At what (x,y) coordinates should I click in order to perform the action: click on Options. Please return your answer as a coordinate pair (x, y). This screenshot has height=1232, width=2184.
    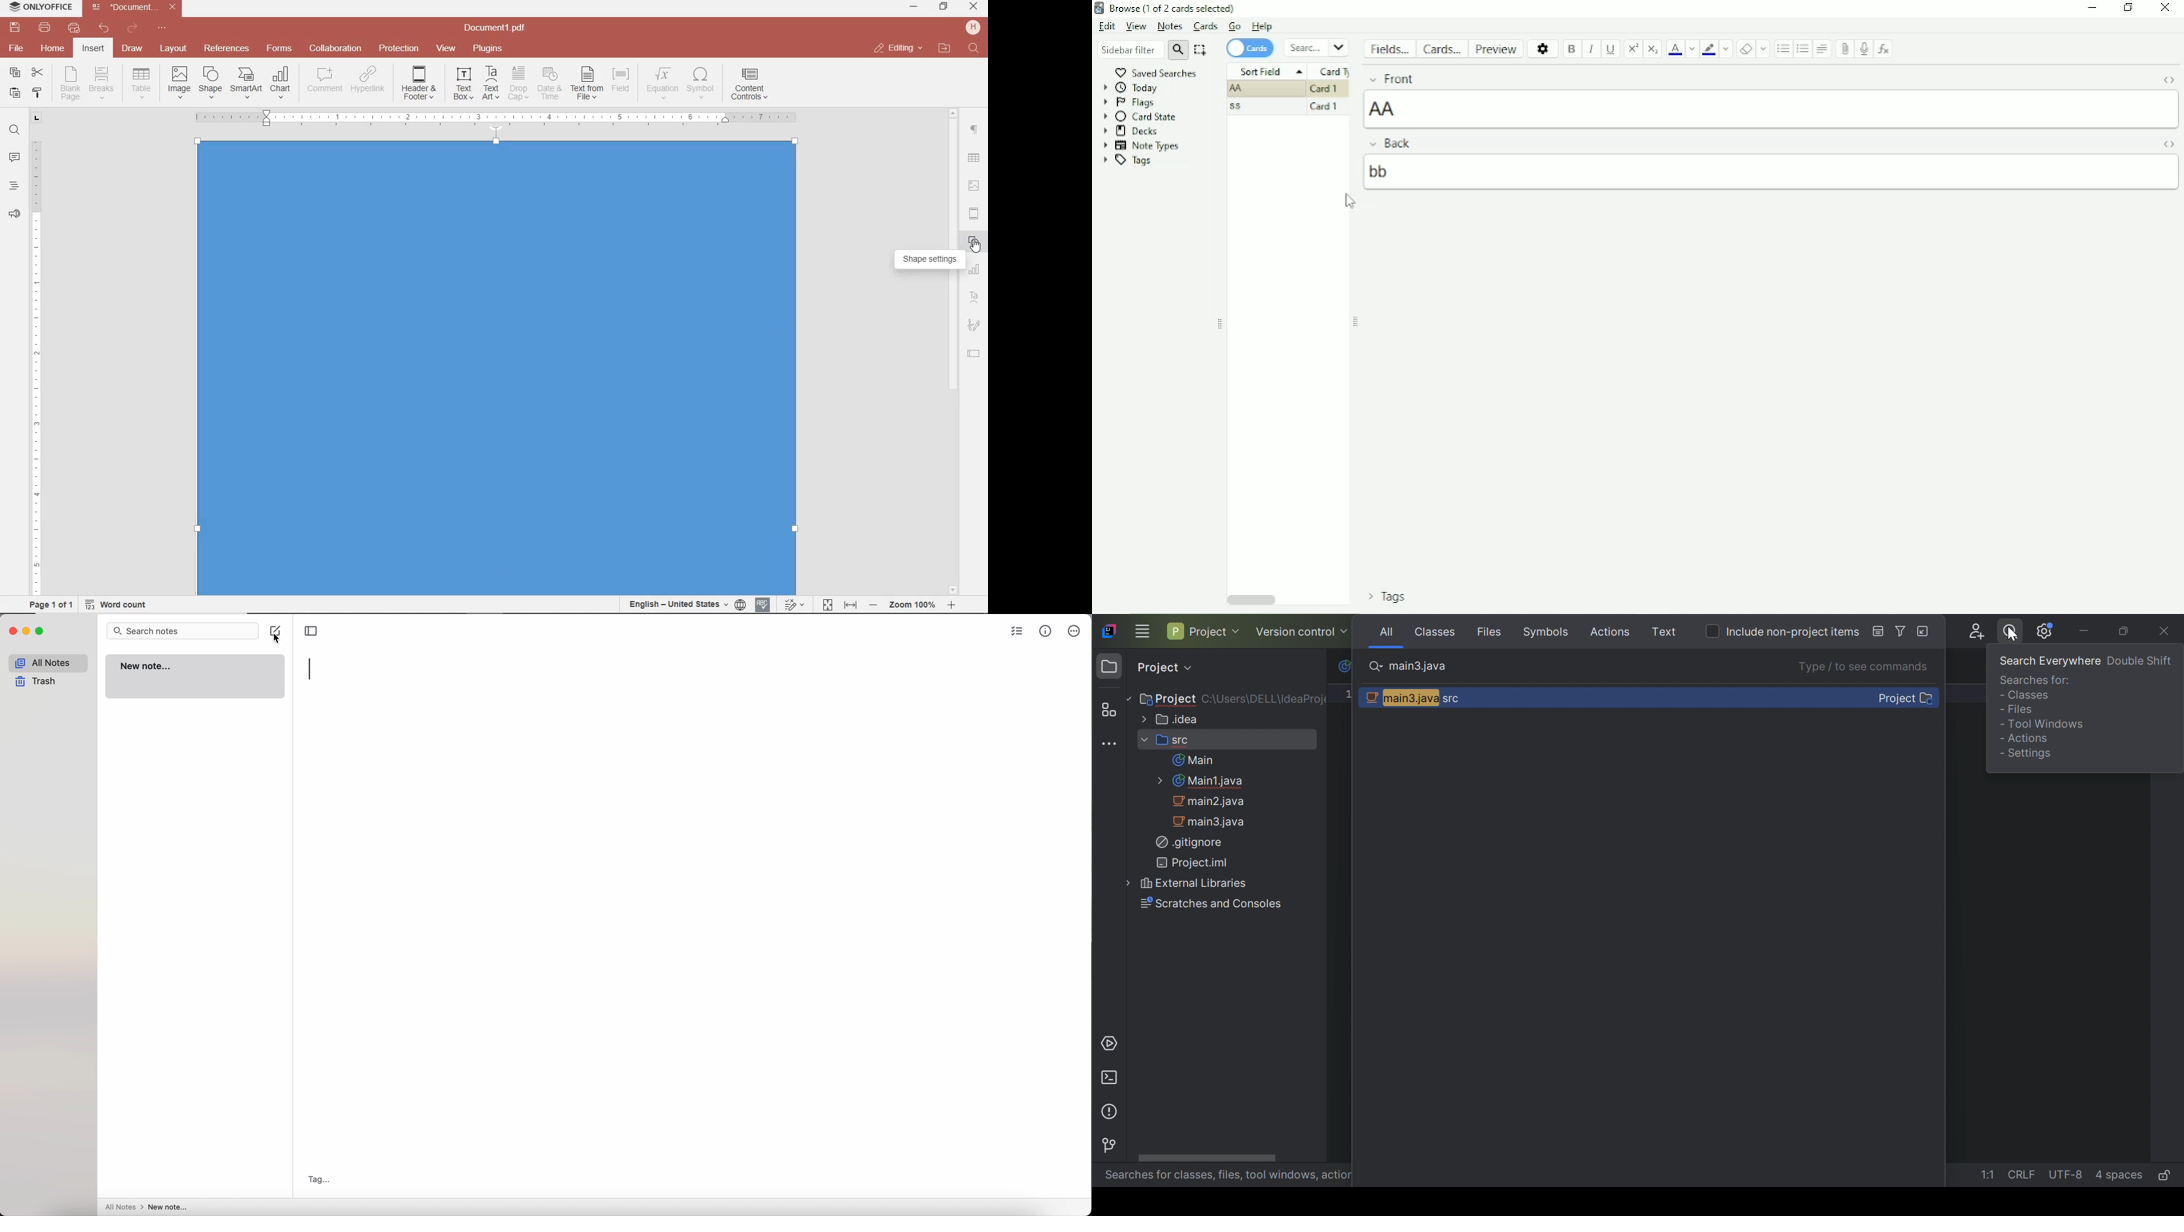
    Looking at the image, I should click on (1544, 48).